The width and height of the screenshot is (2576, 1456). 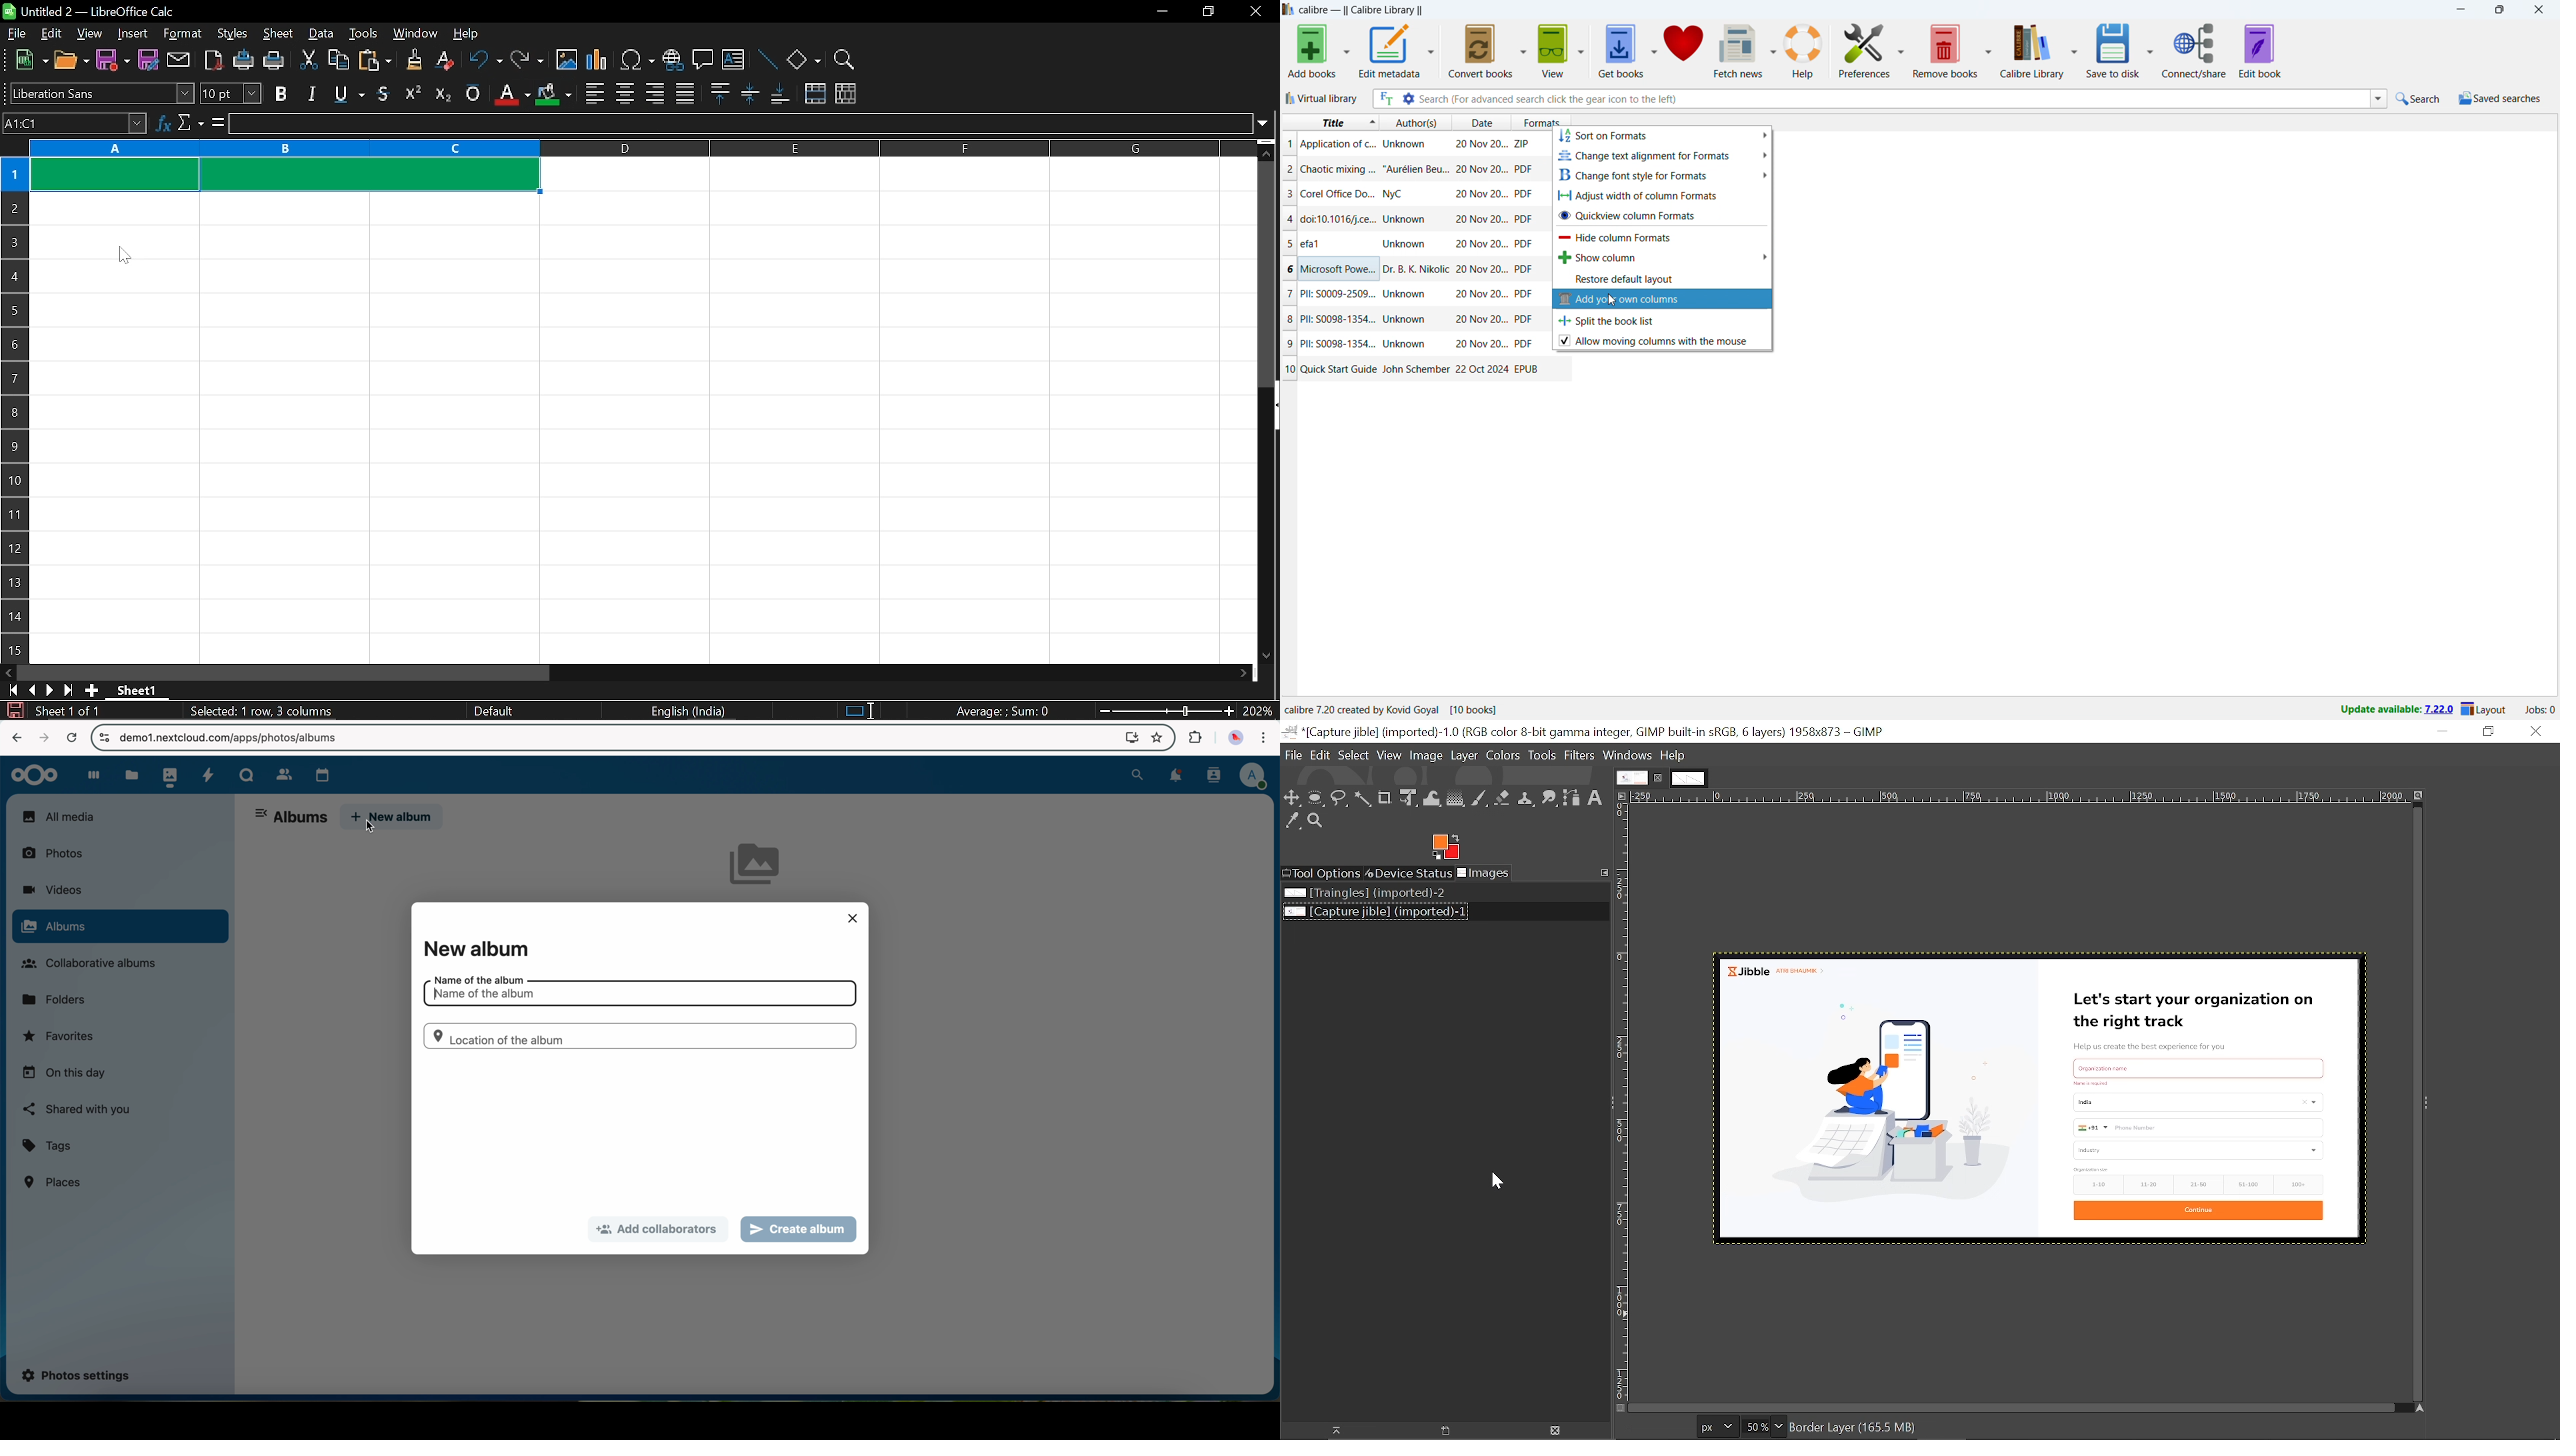 What do you see at coordinates (1718, 1427) in the screenshot?
I see `Current image units` at bounding box center [1718, 1427].